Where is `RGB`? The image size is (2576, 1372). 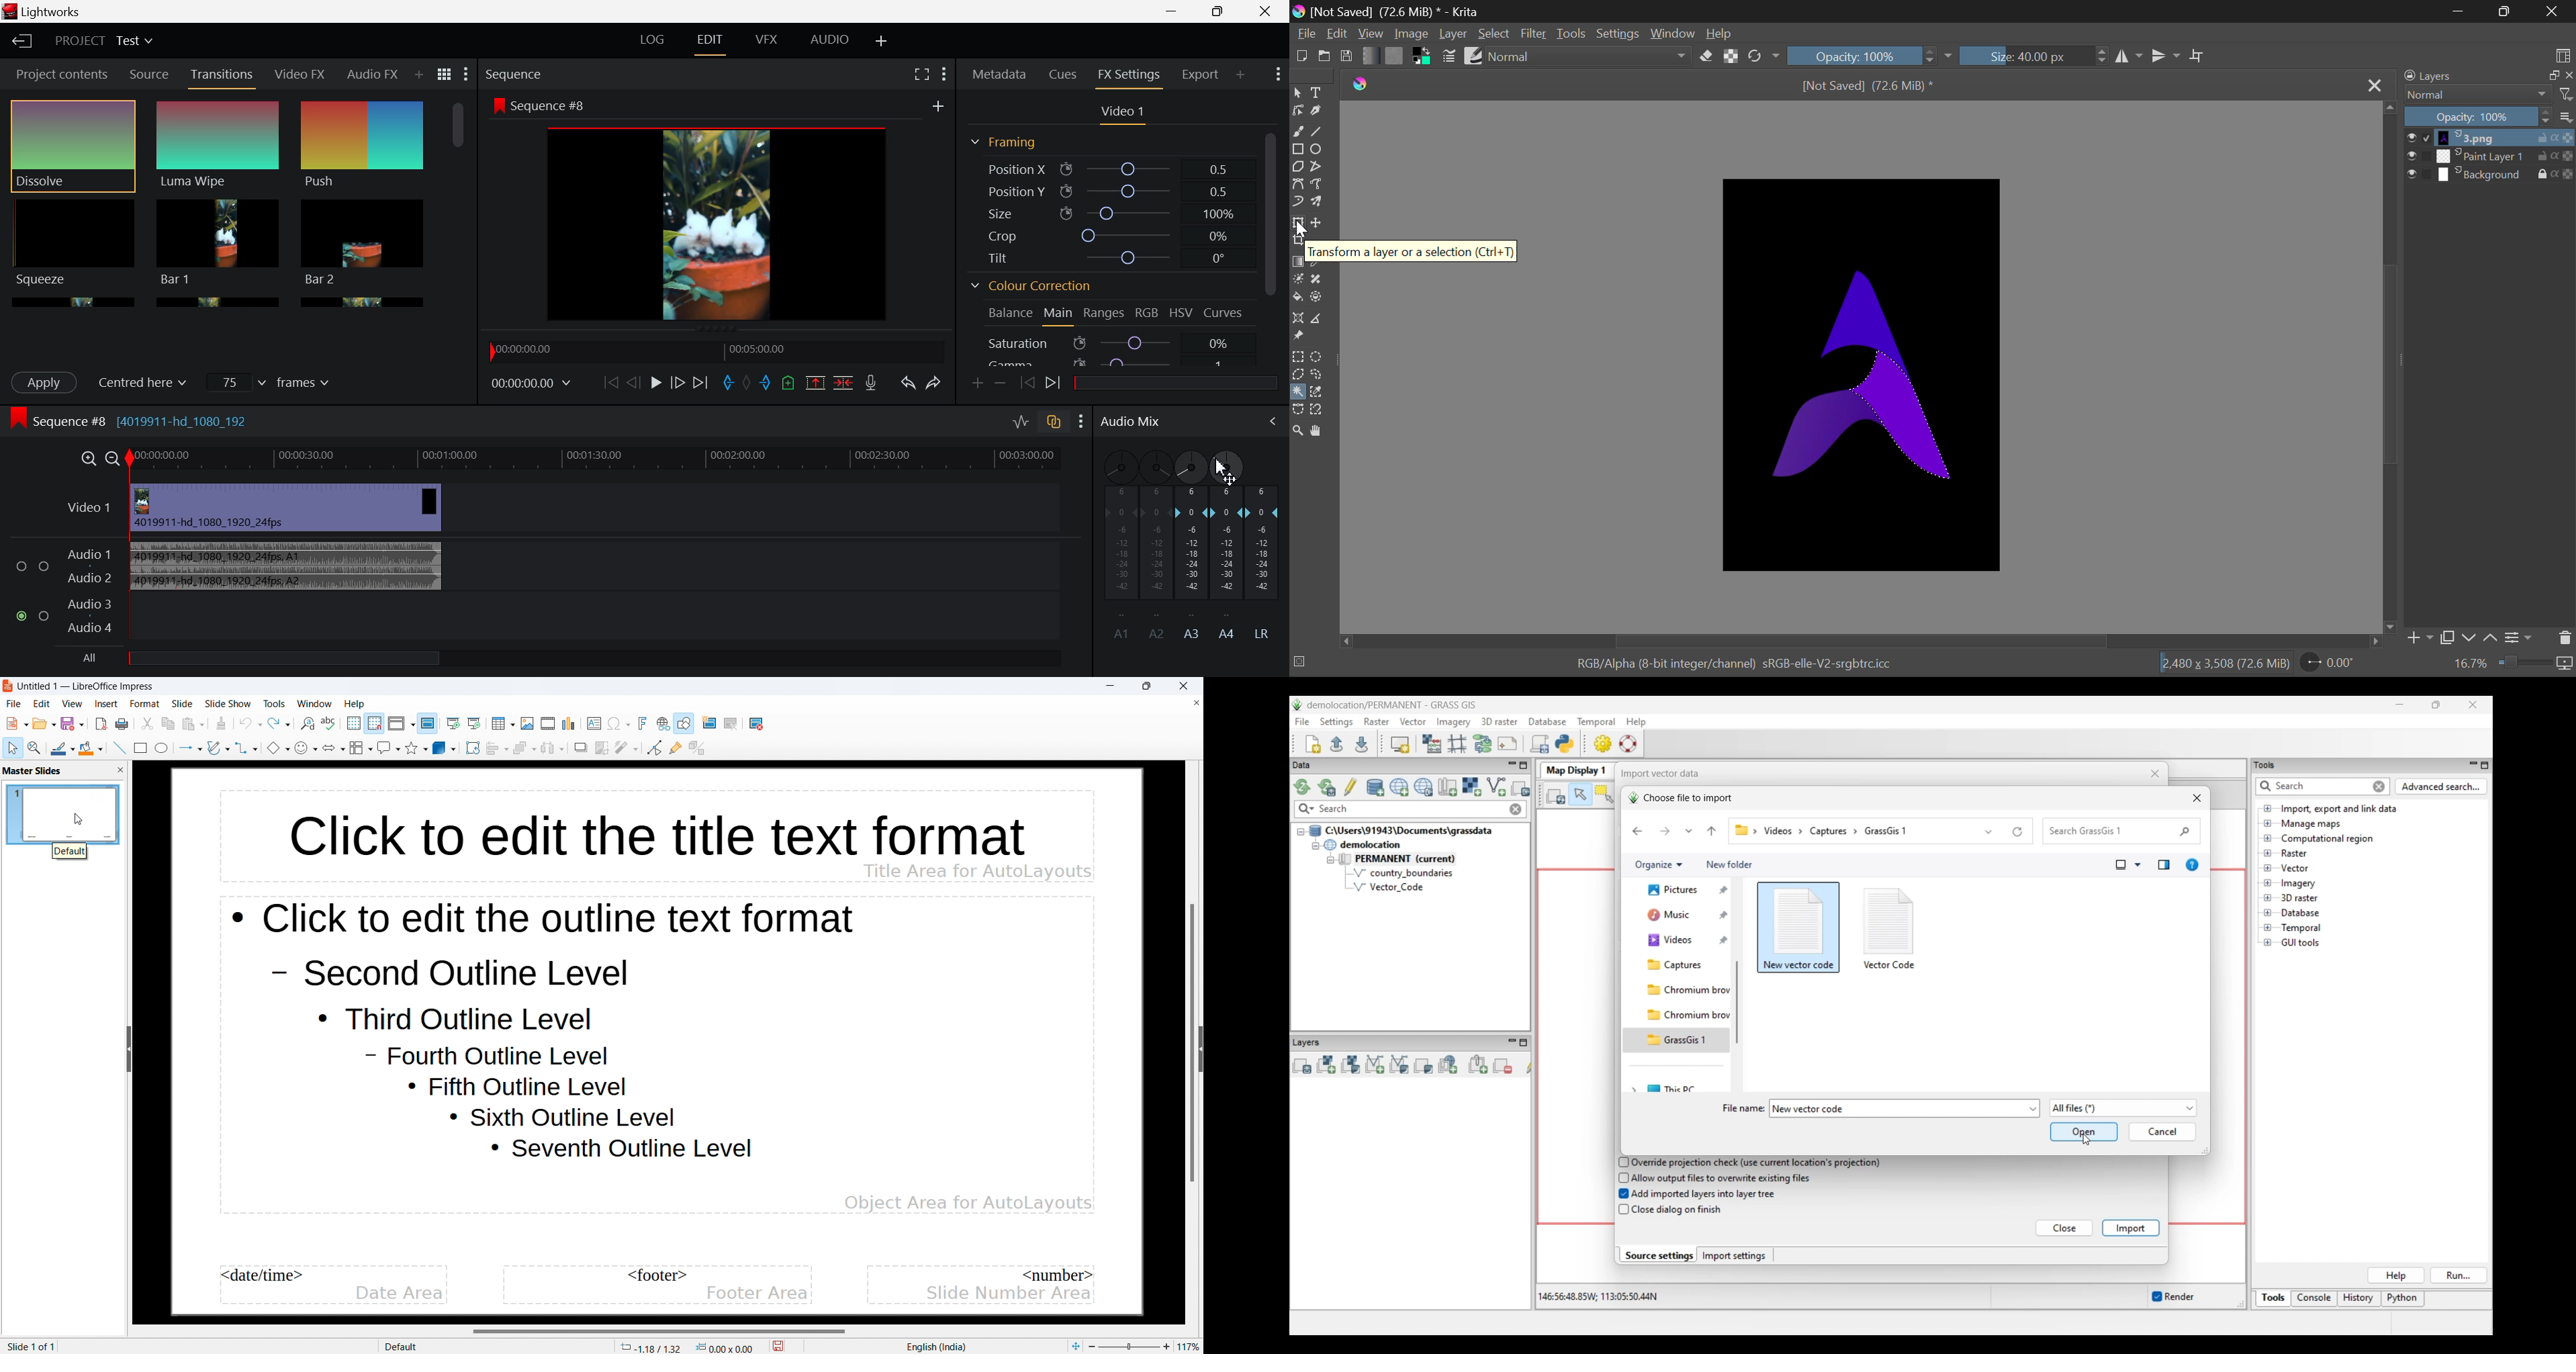 RGB is located at coordinates (1148, 313).